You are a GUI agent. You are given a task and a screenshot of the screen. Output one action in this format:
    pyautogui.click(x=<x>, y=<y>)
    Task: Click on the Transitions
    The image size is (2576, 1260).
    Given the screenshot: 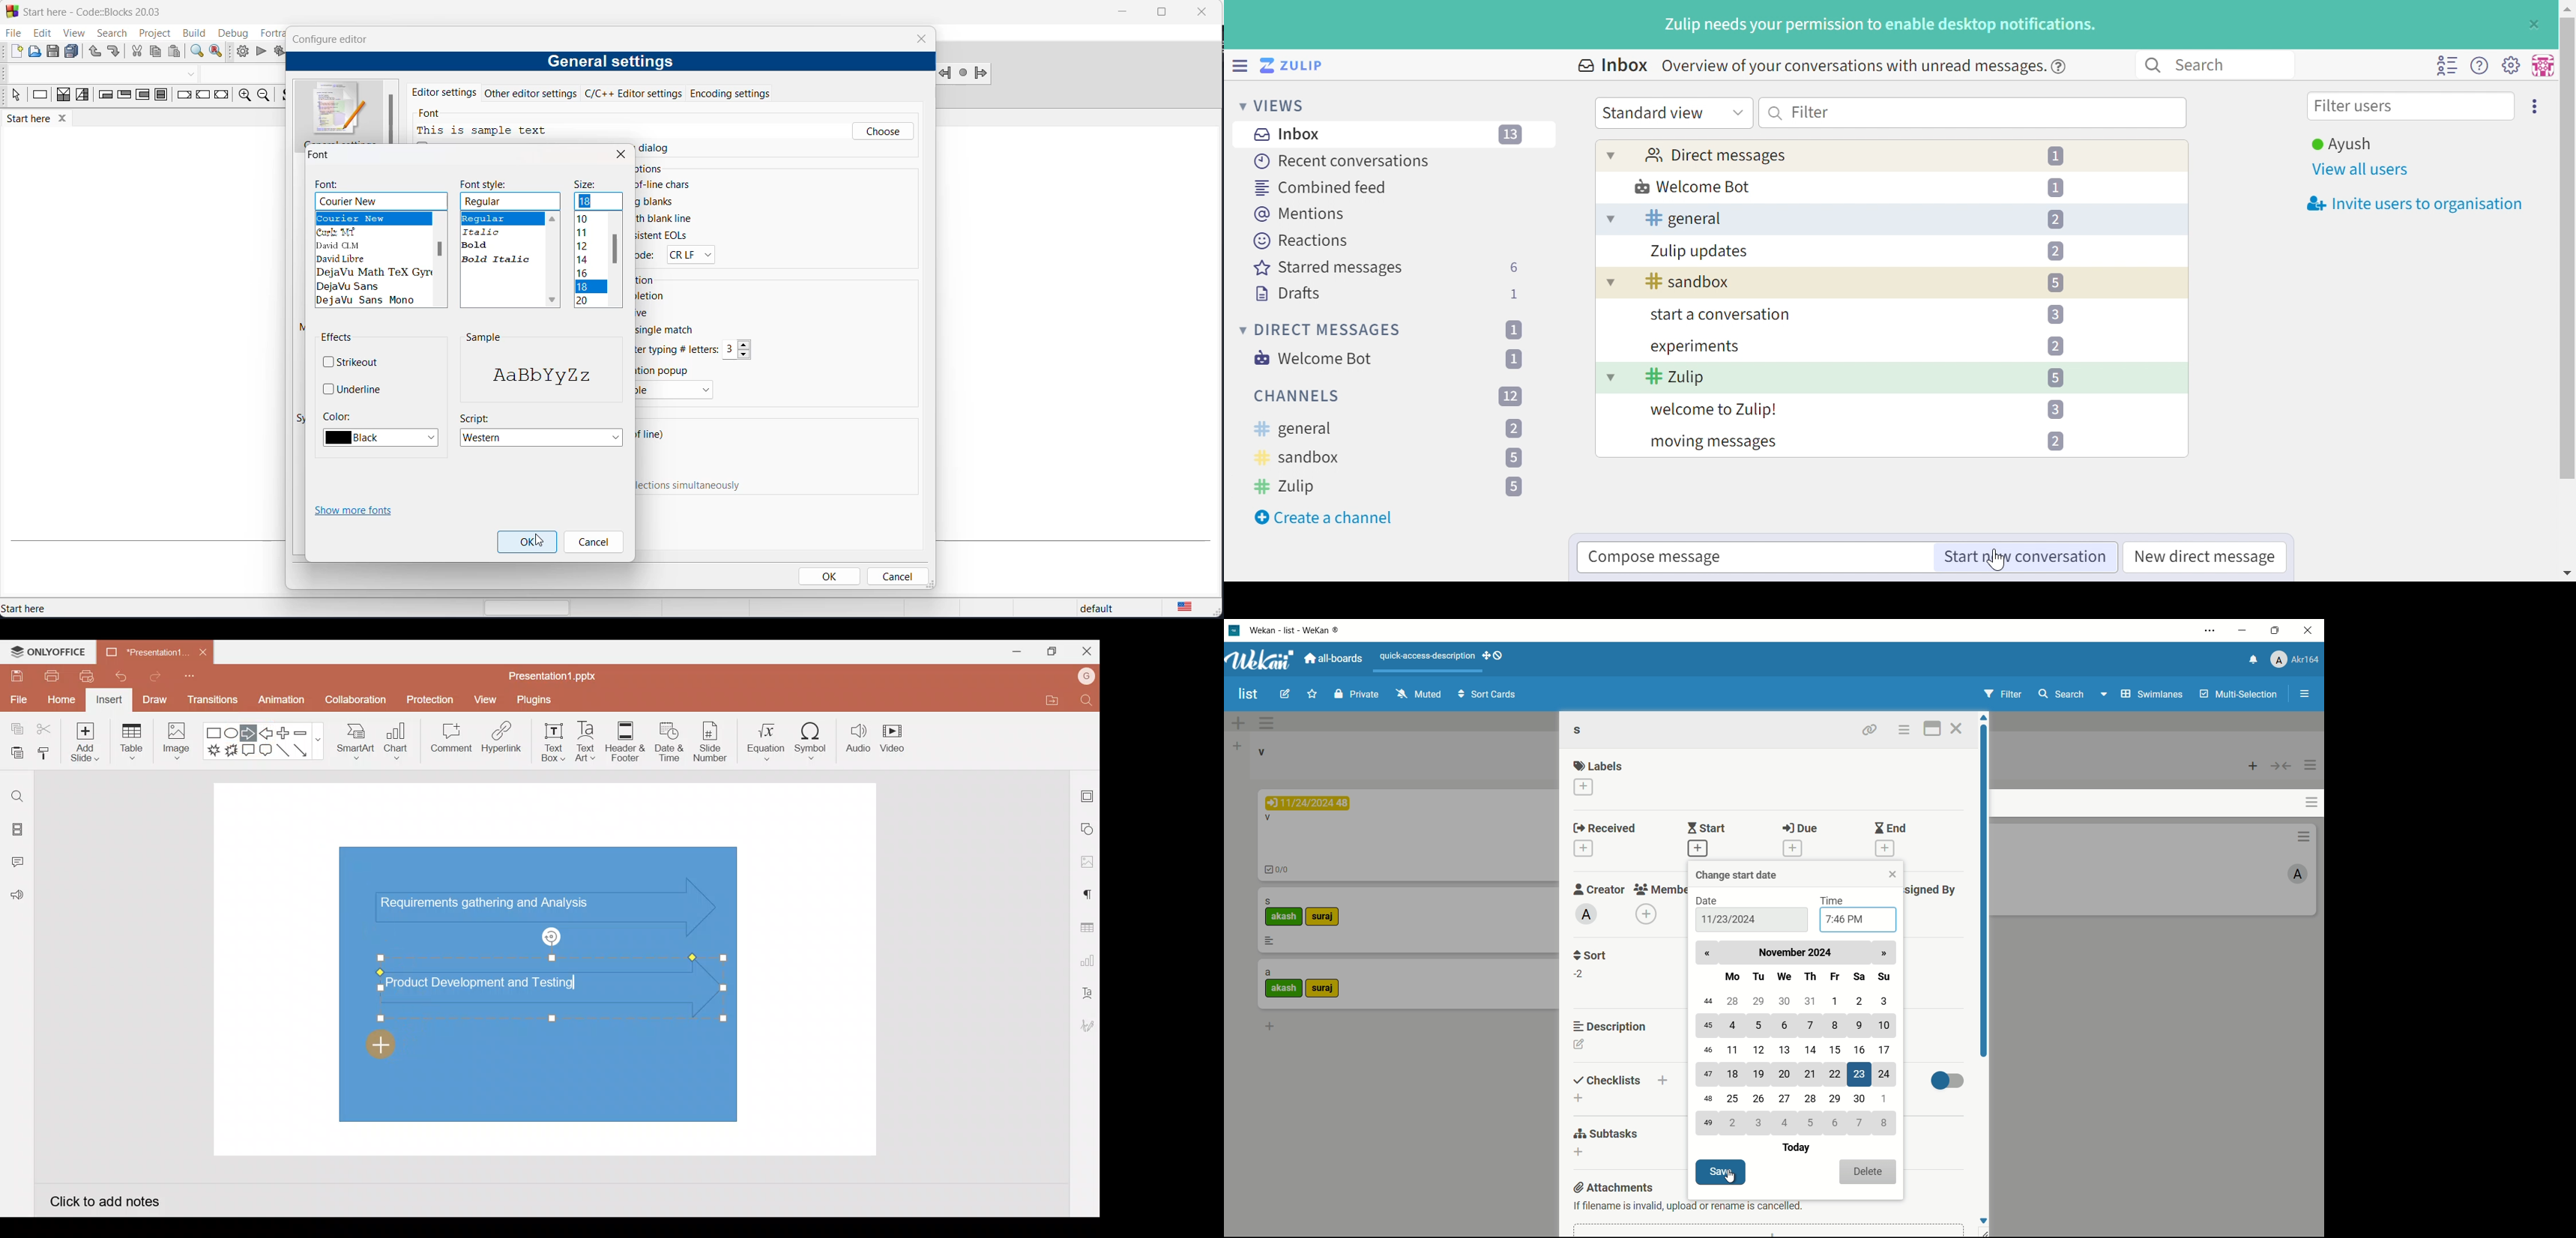 What is the action you would take?
    pyautogui.click(x=213, y=703)
    